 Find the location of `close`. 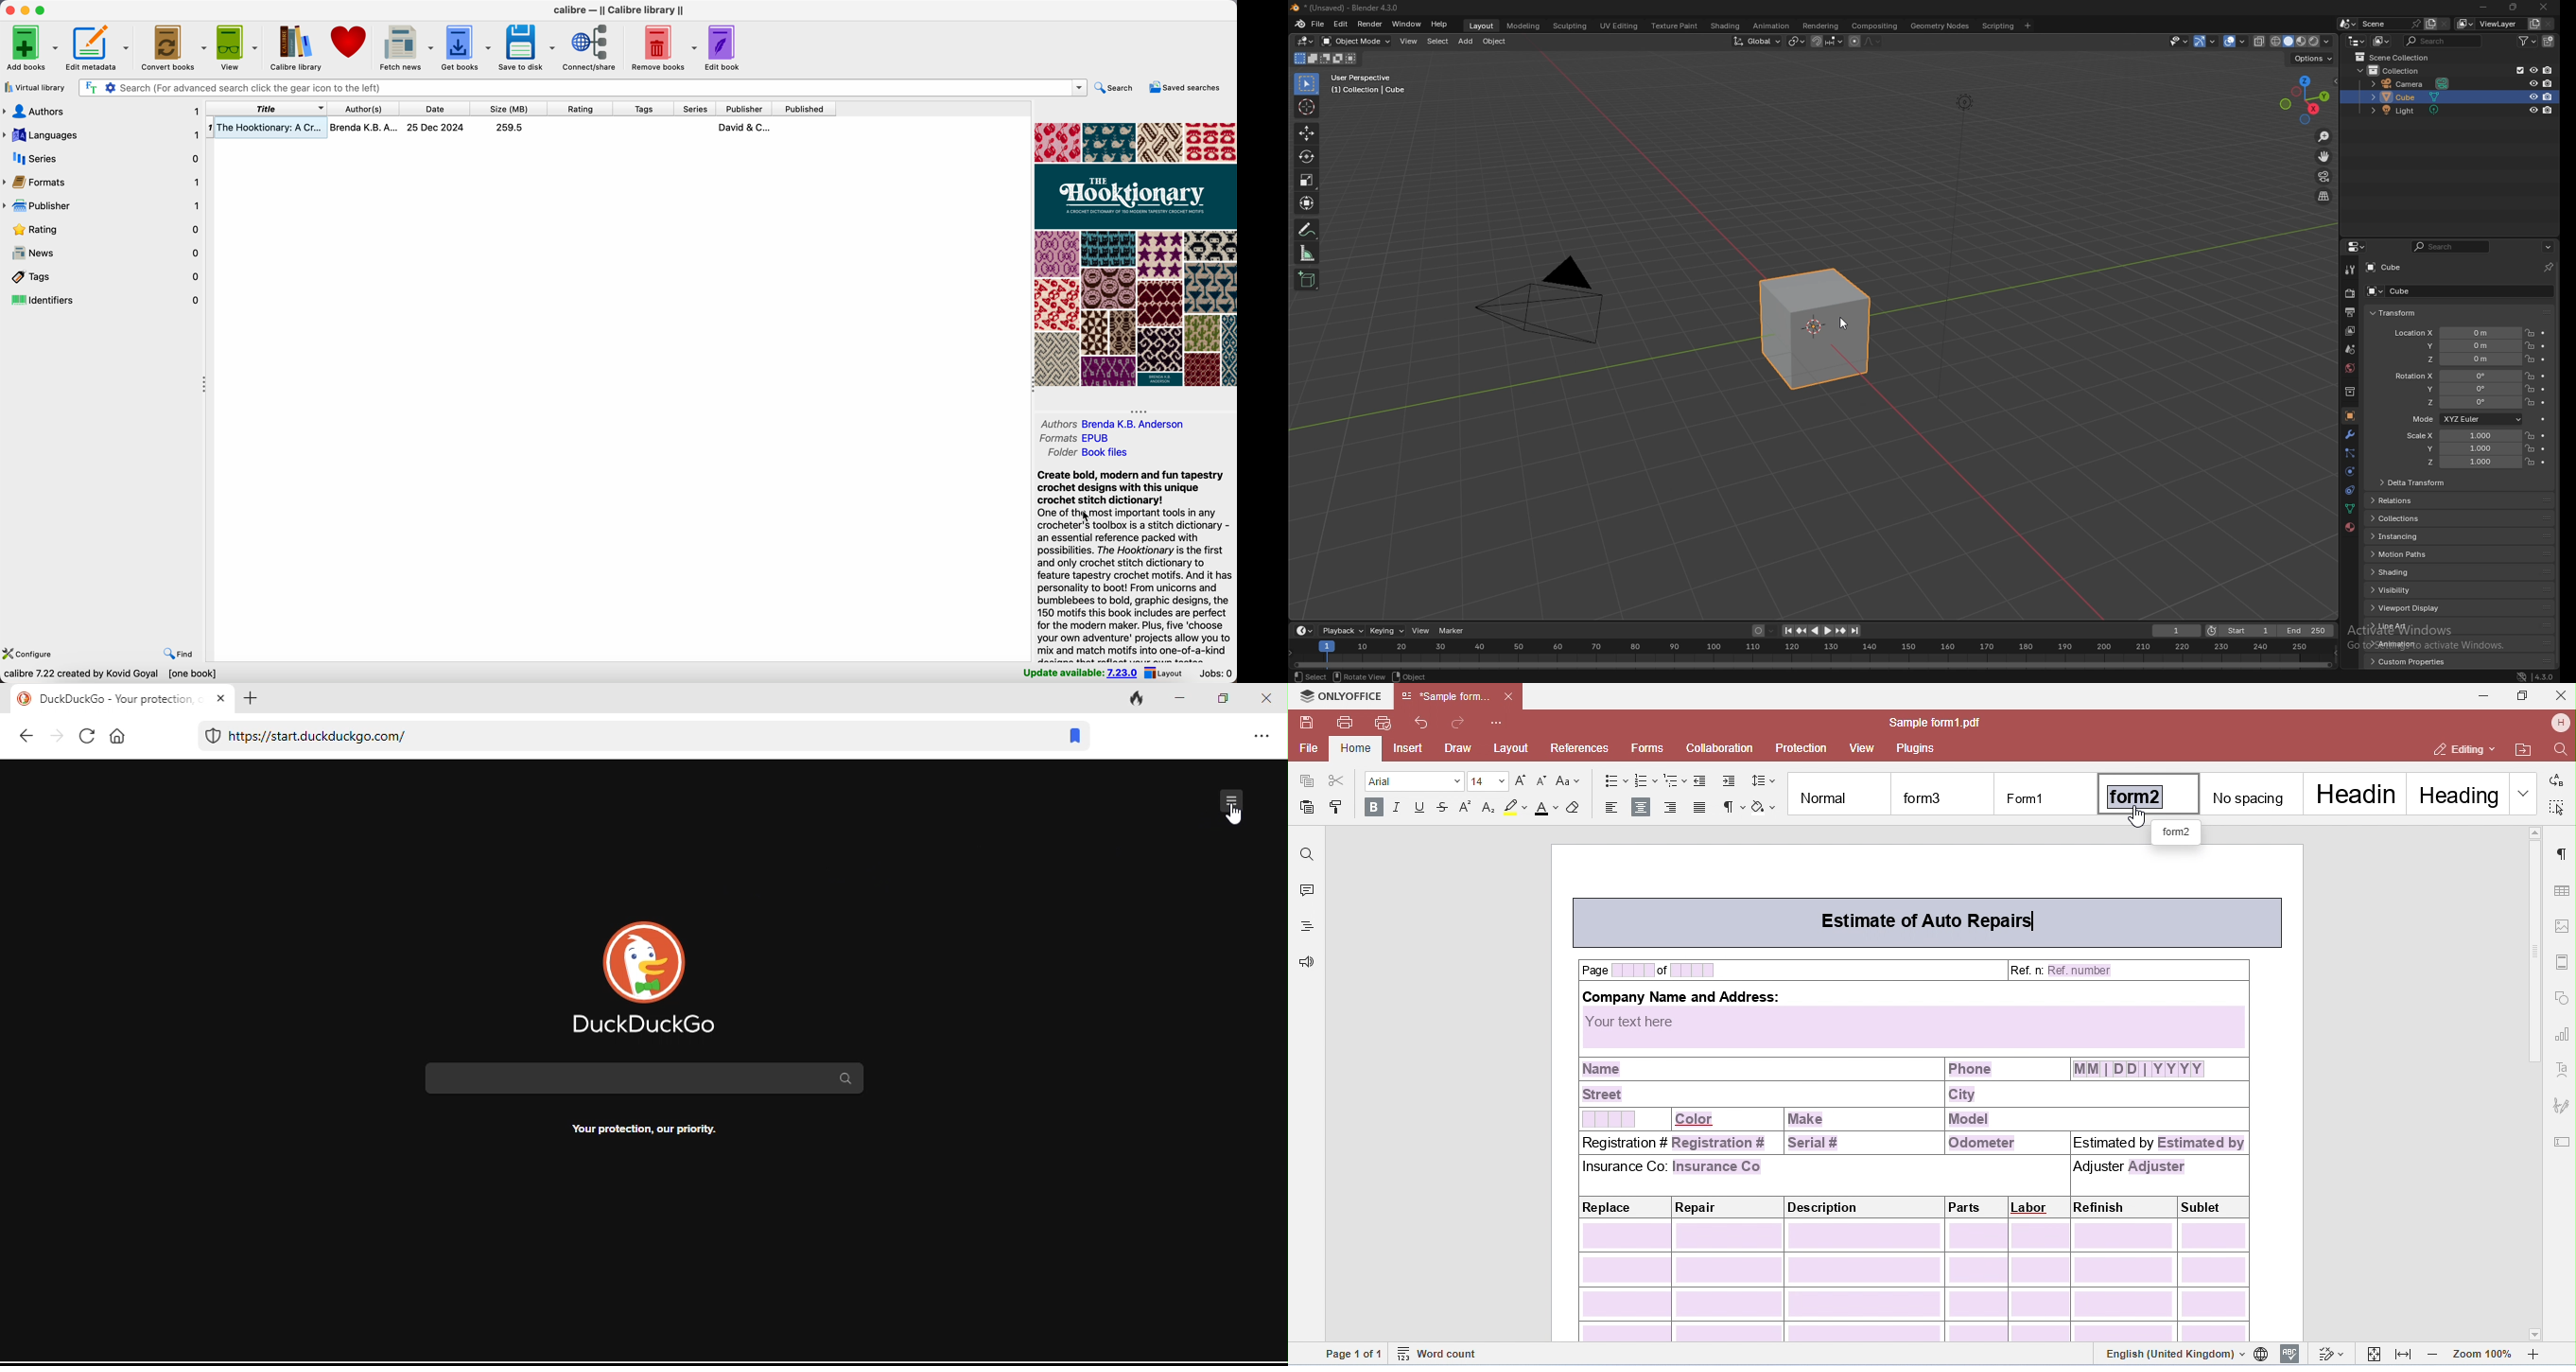

close is located at coordinates (2545, 7).